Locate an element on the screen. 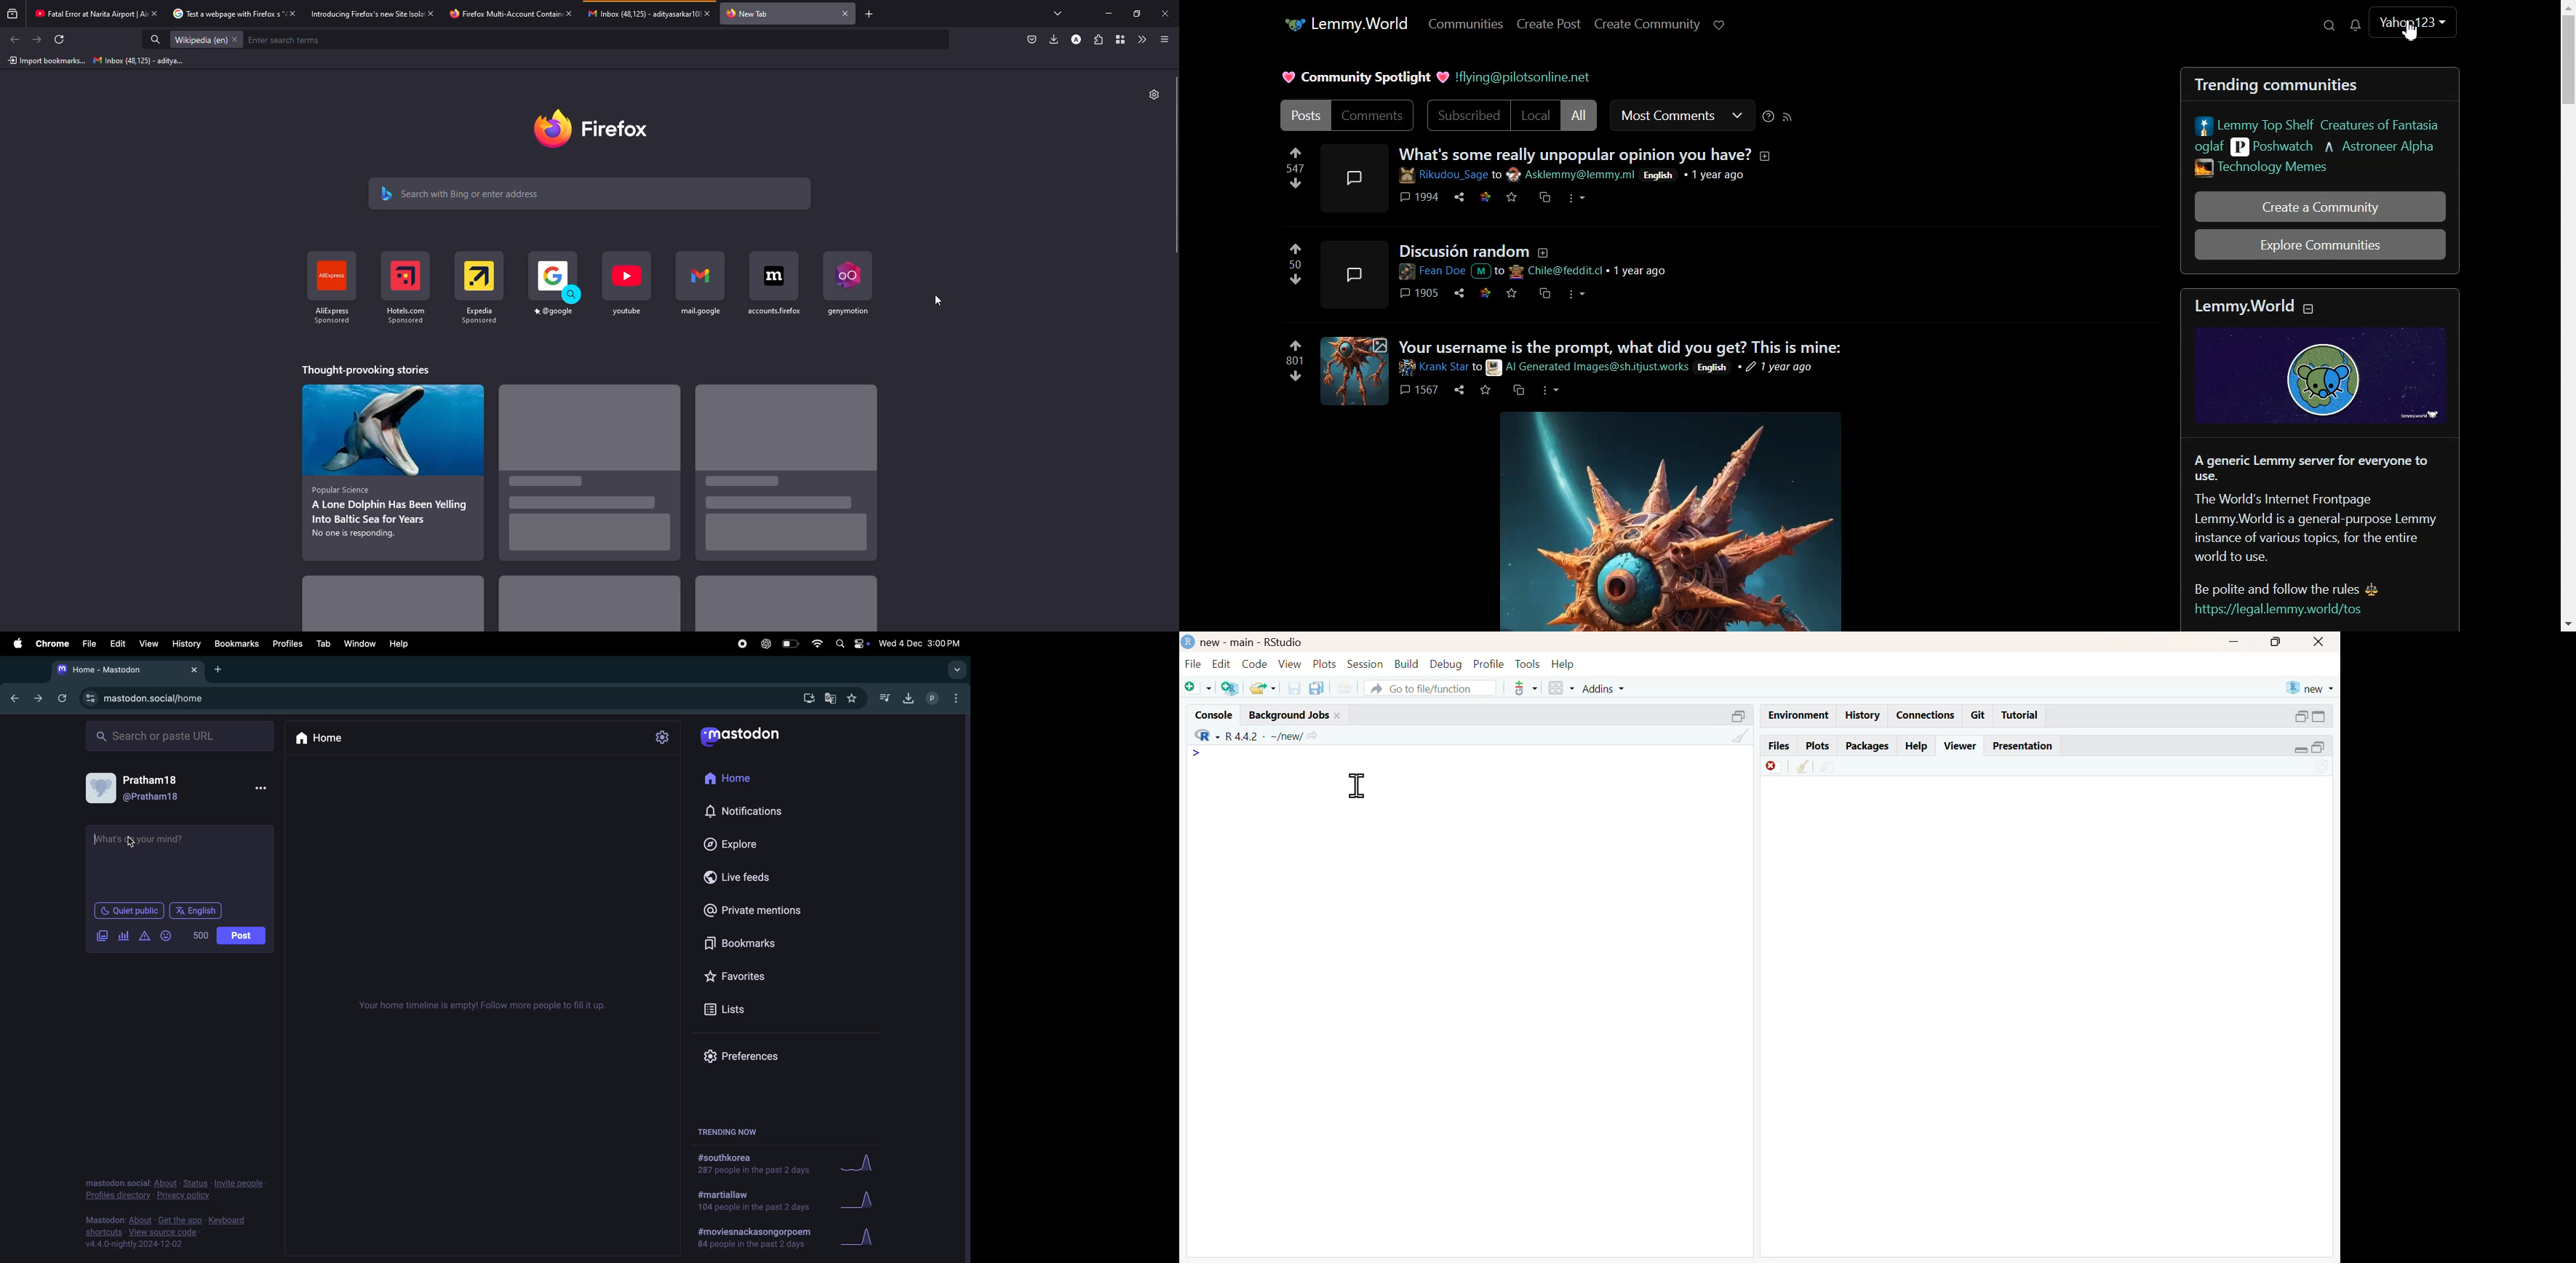  profile is located at coordinates (1490, 664).